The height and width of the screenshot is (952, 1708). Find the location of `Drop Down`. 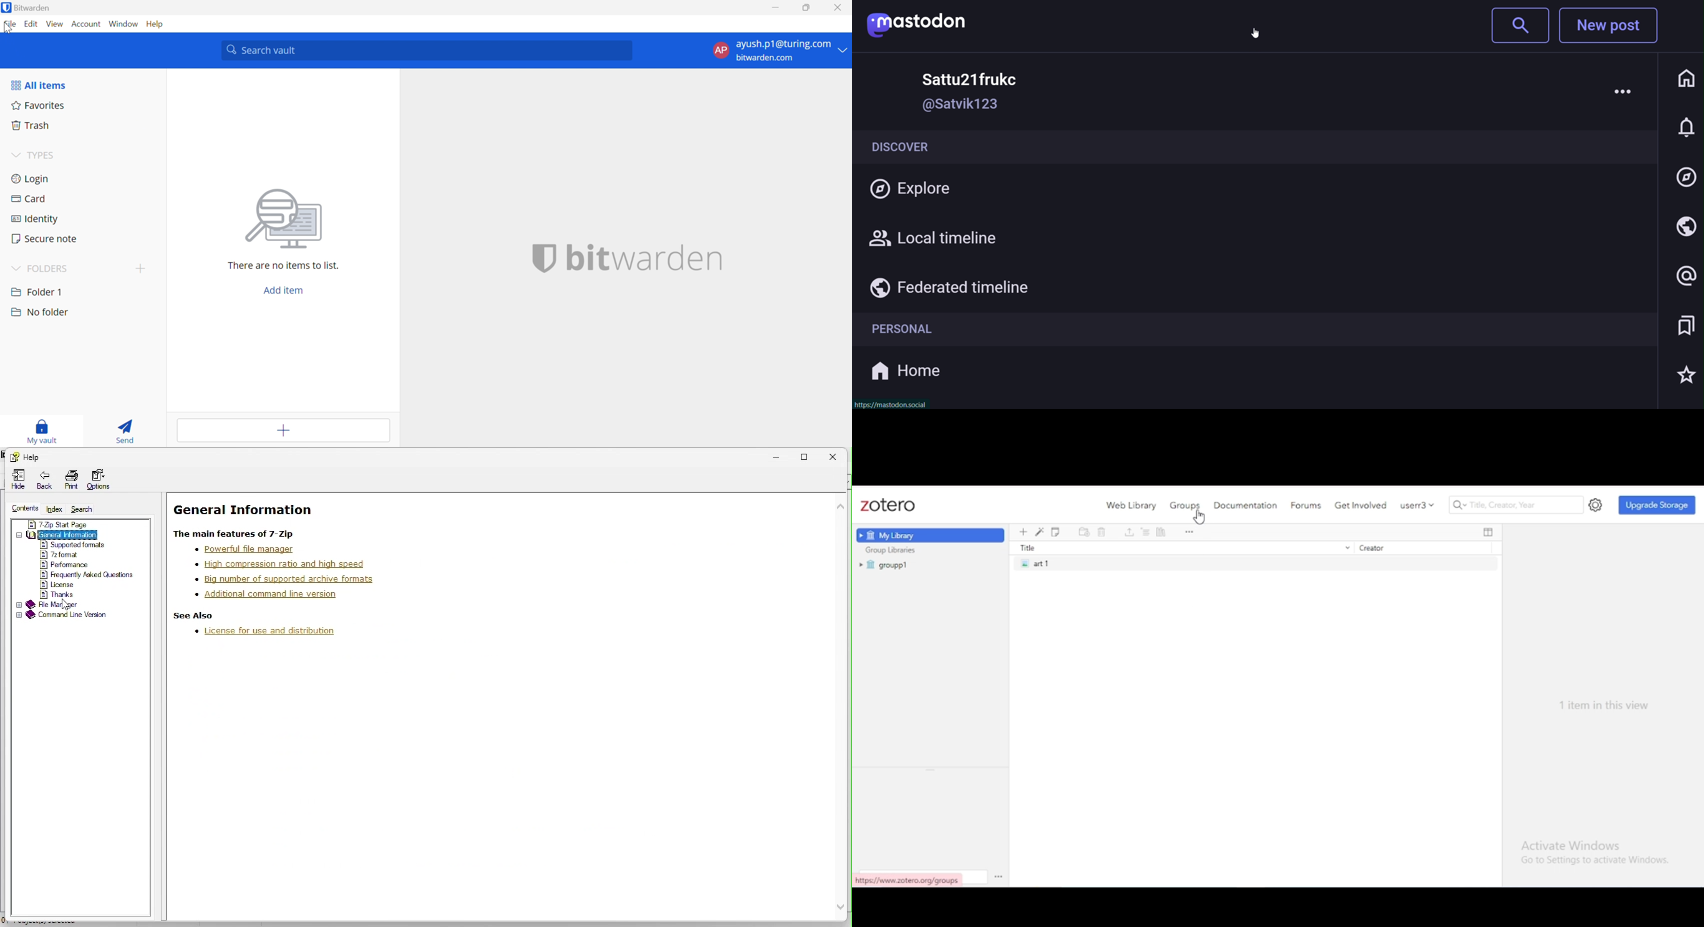

Drop Down is located at coordinates (15, 267).